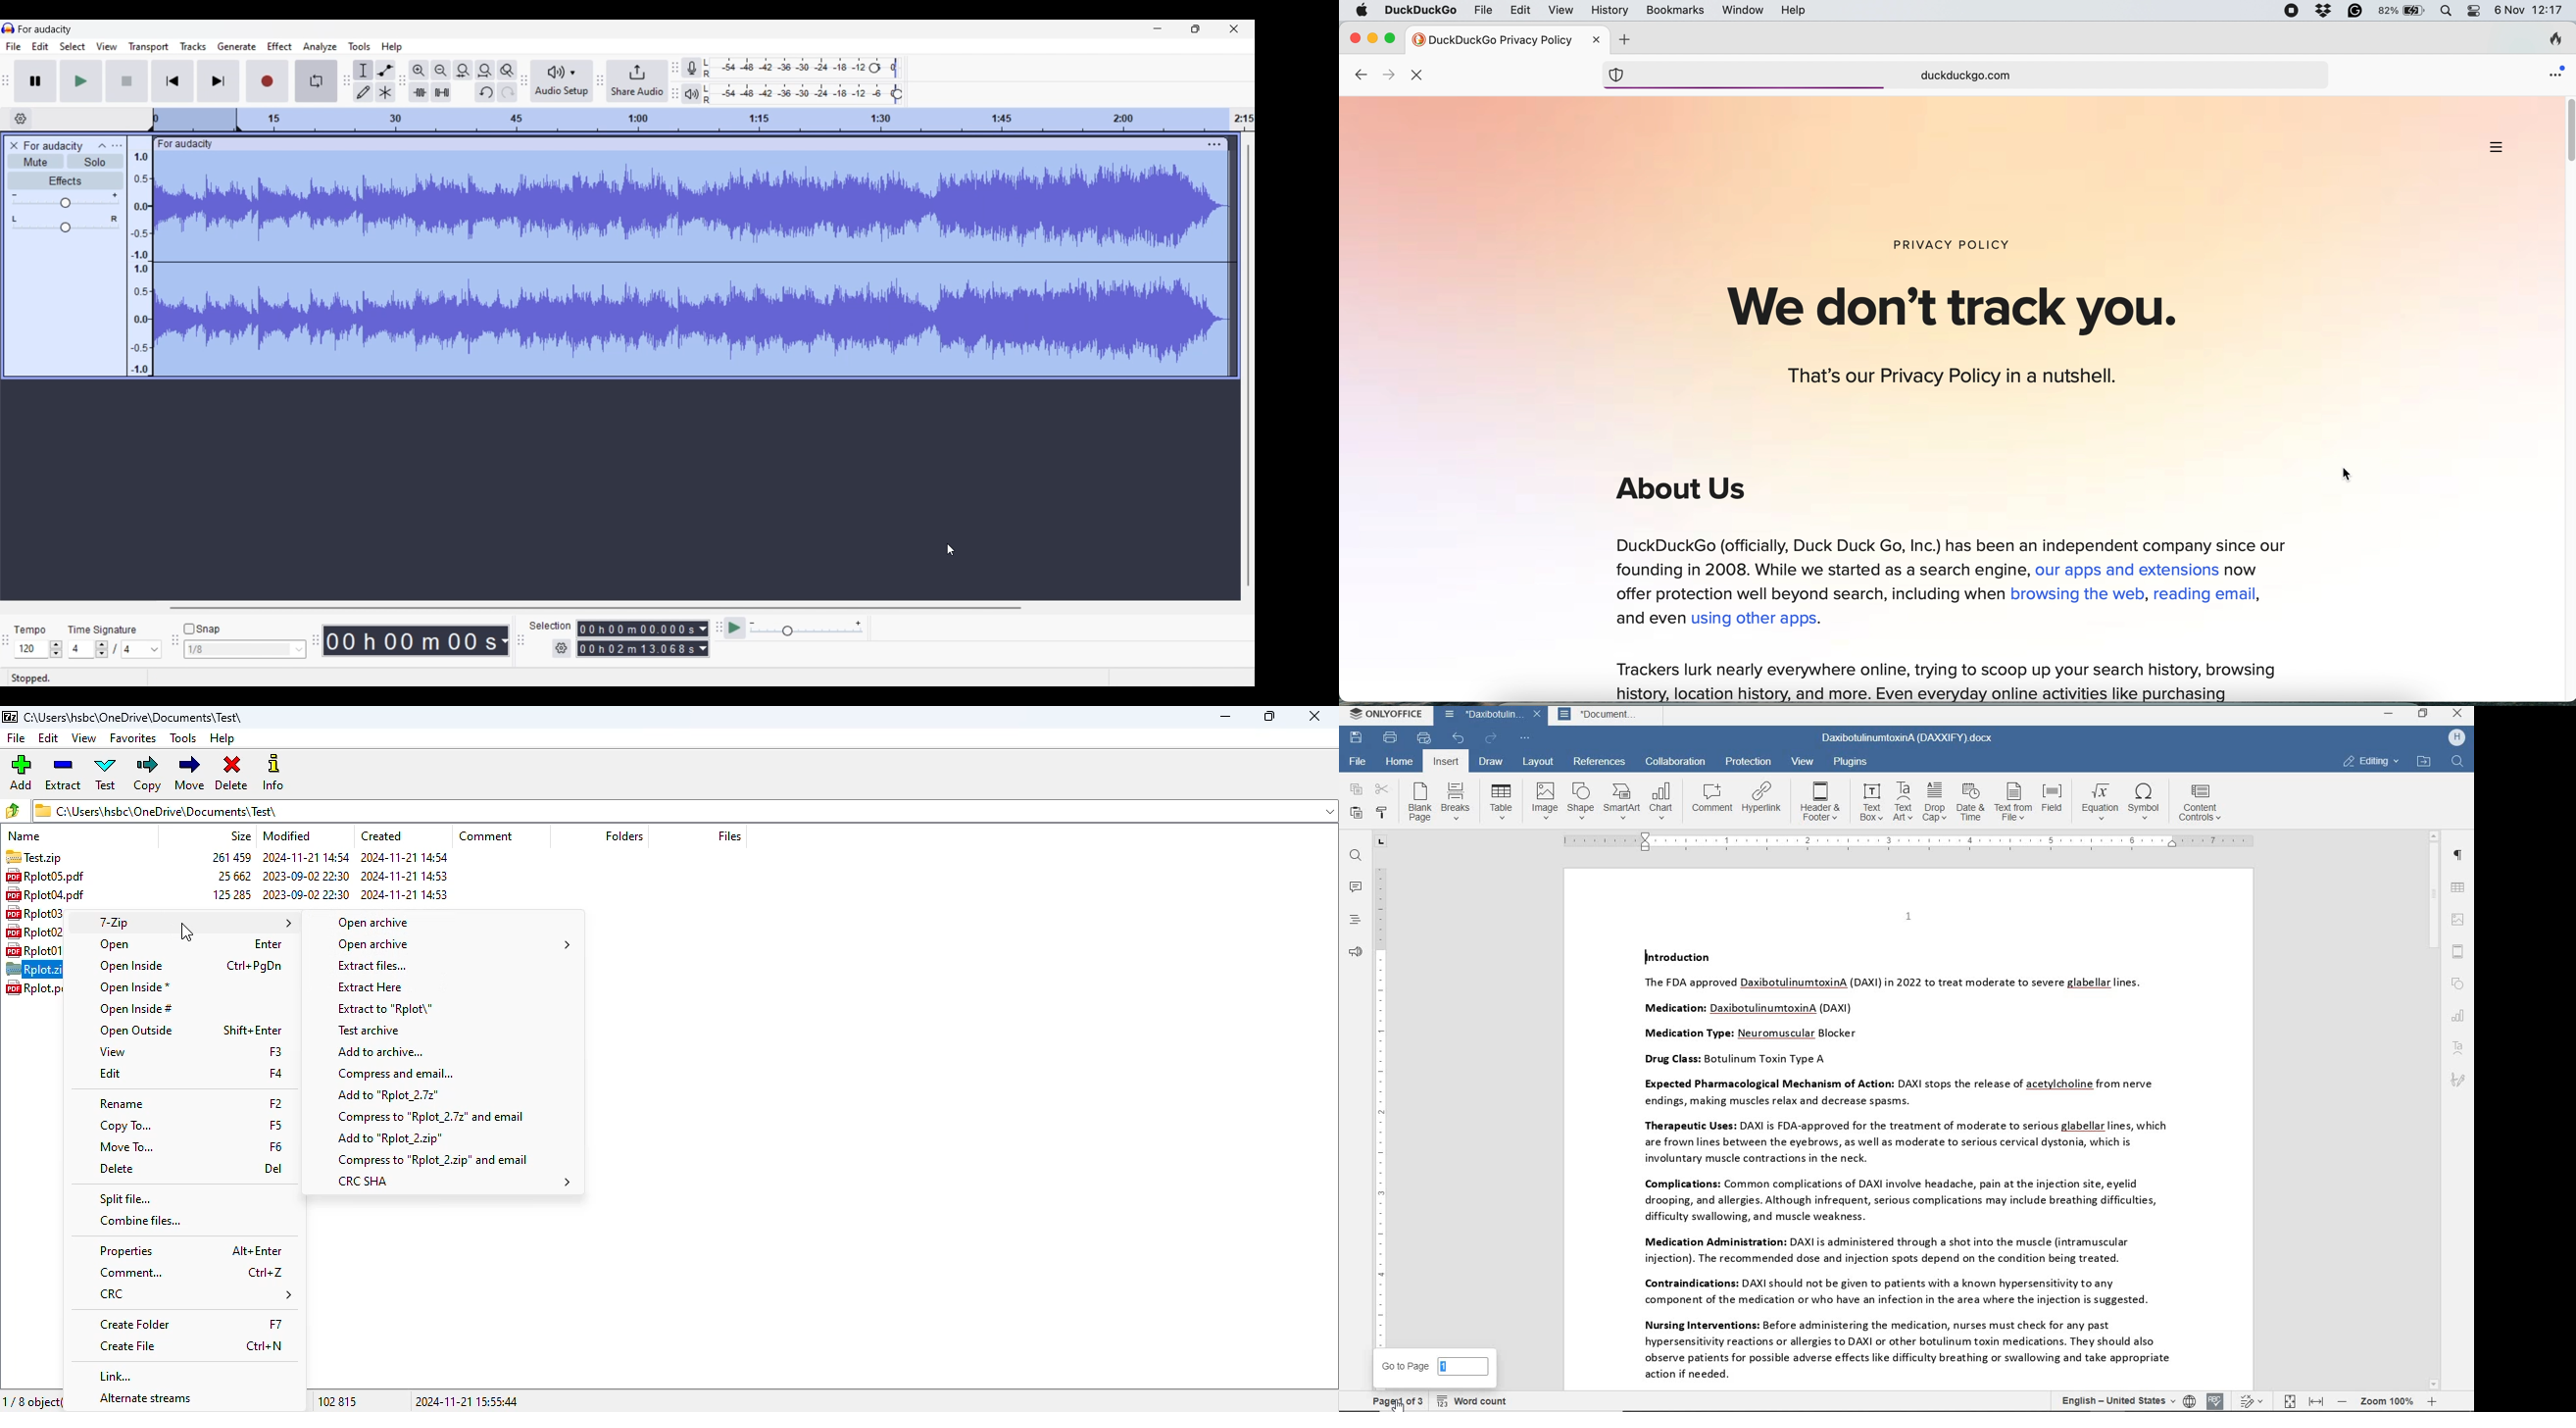 Image resolution: width=2576 pixels, height=1428 pixels. Describe the element at coordinates (2251, 1402) in the screenshot. I see `track changes` at that location.